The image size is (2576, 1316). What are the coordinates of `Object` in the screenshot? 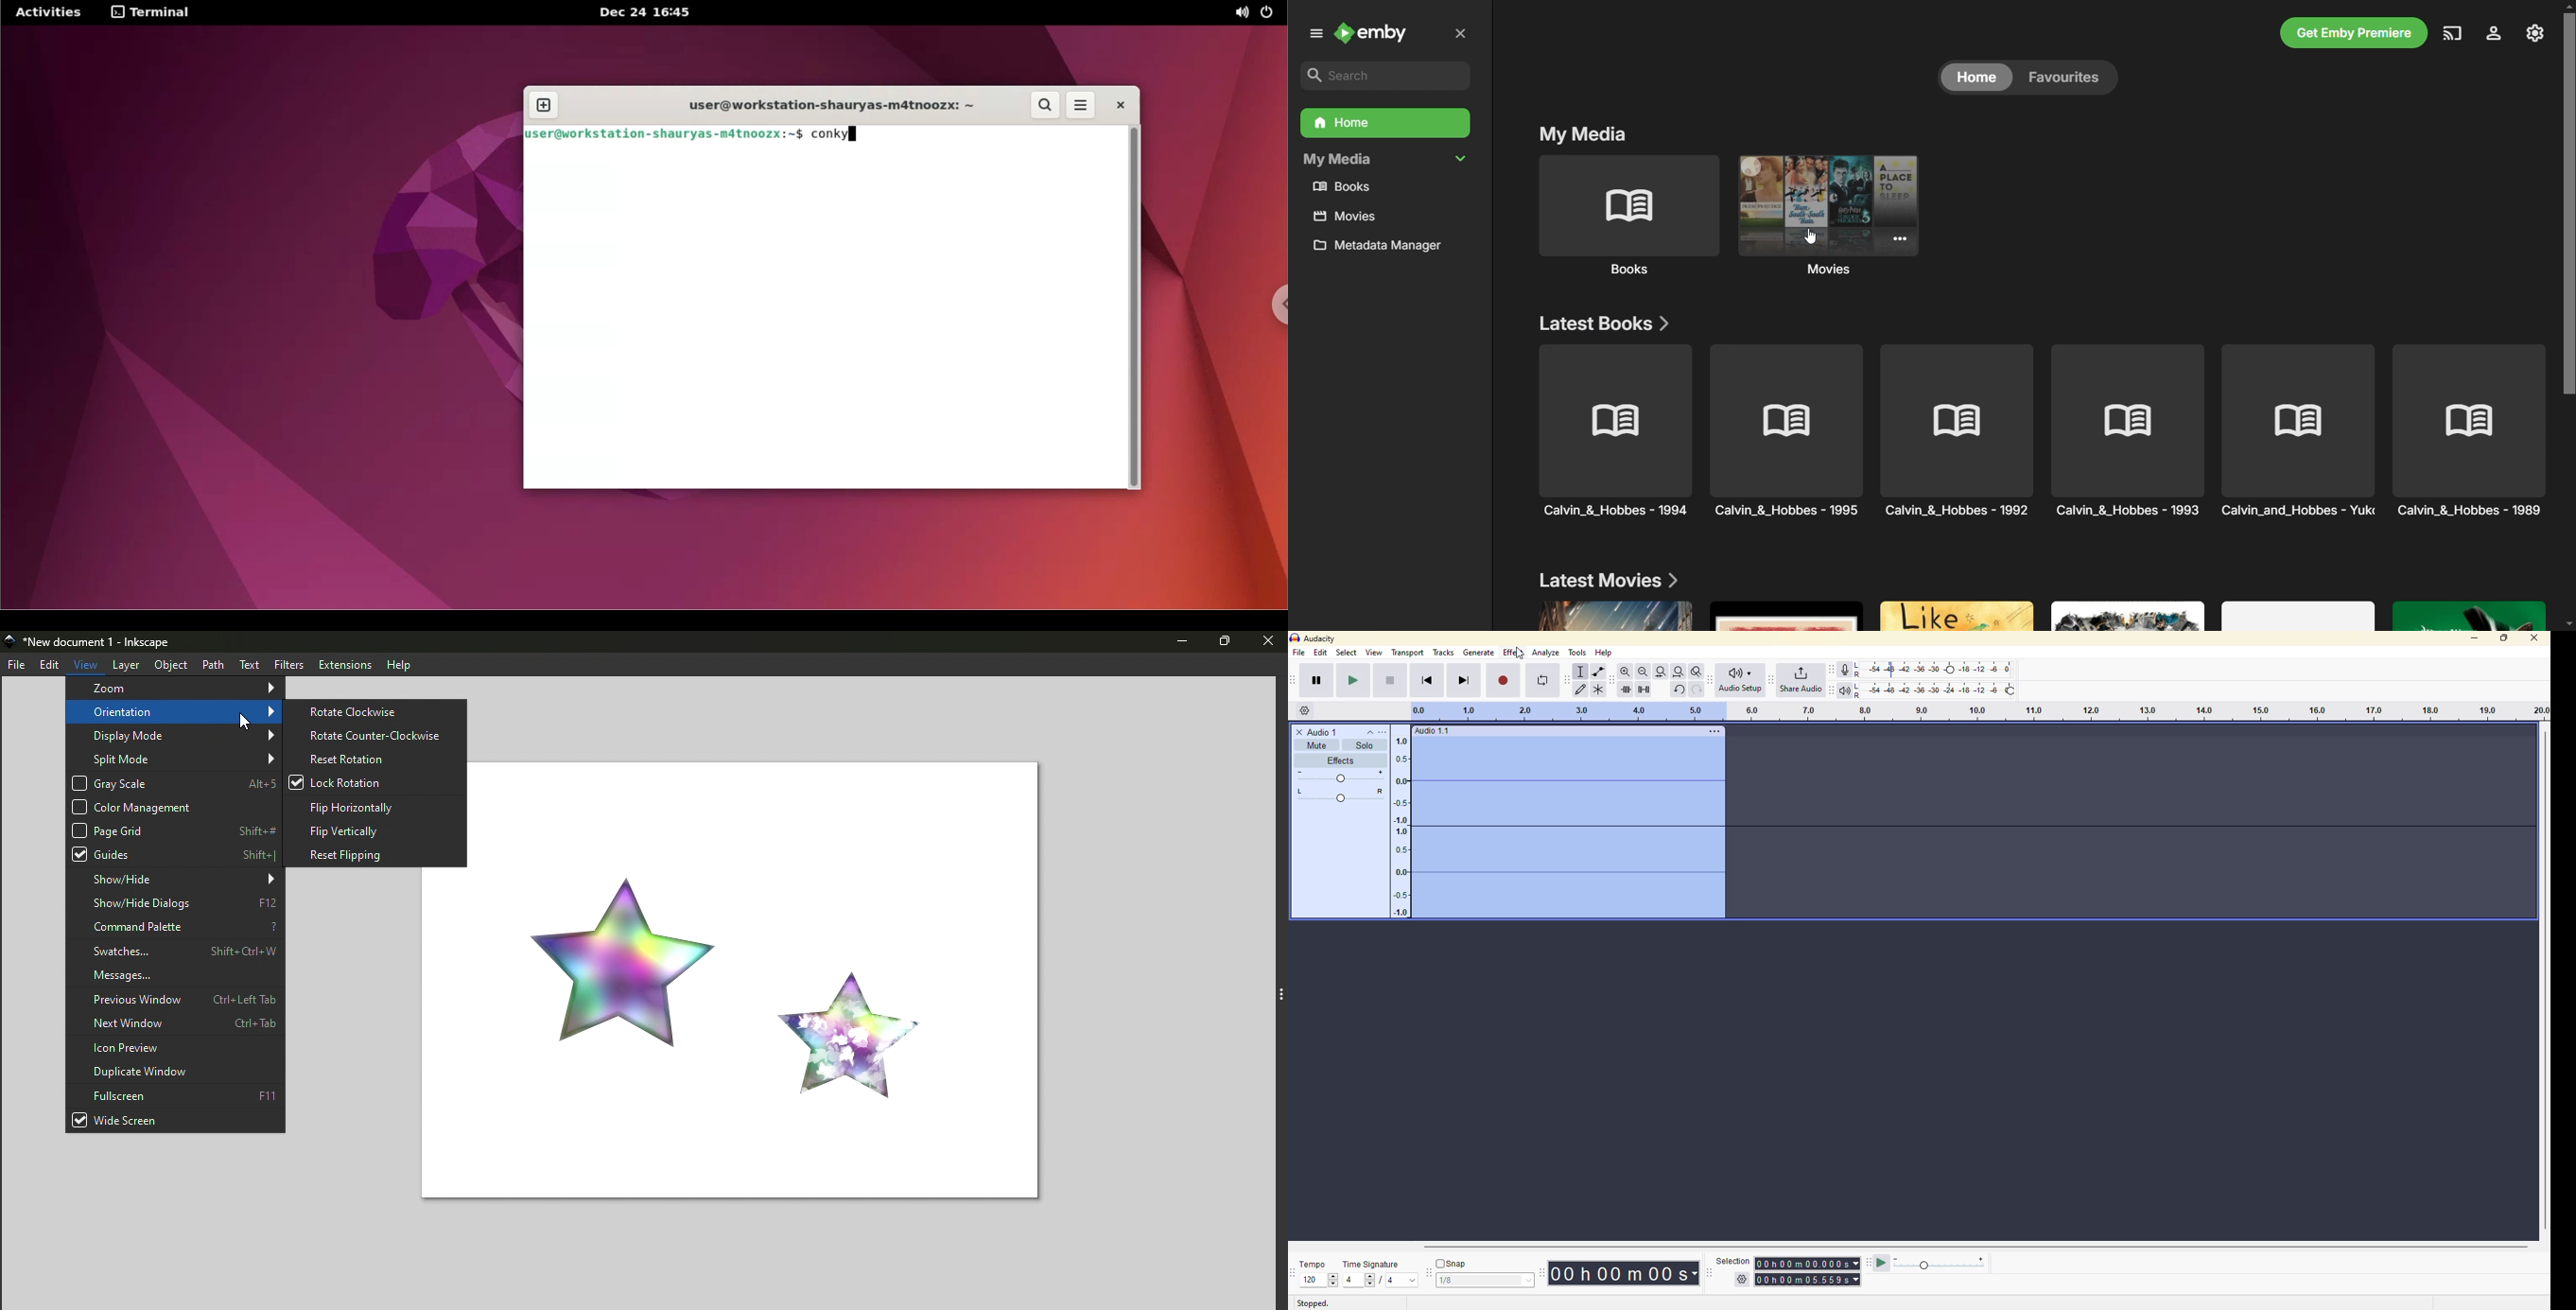 It's located at (167, 664).